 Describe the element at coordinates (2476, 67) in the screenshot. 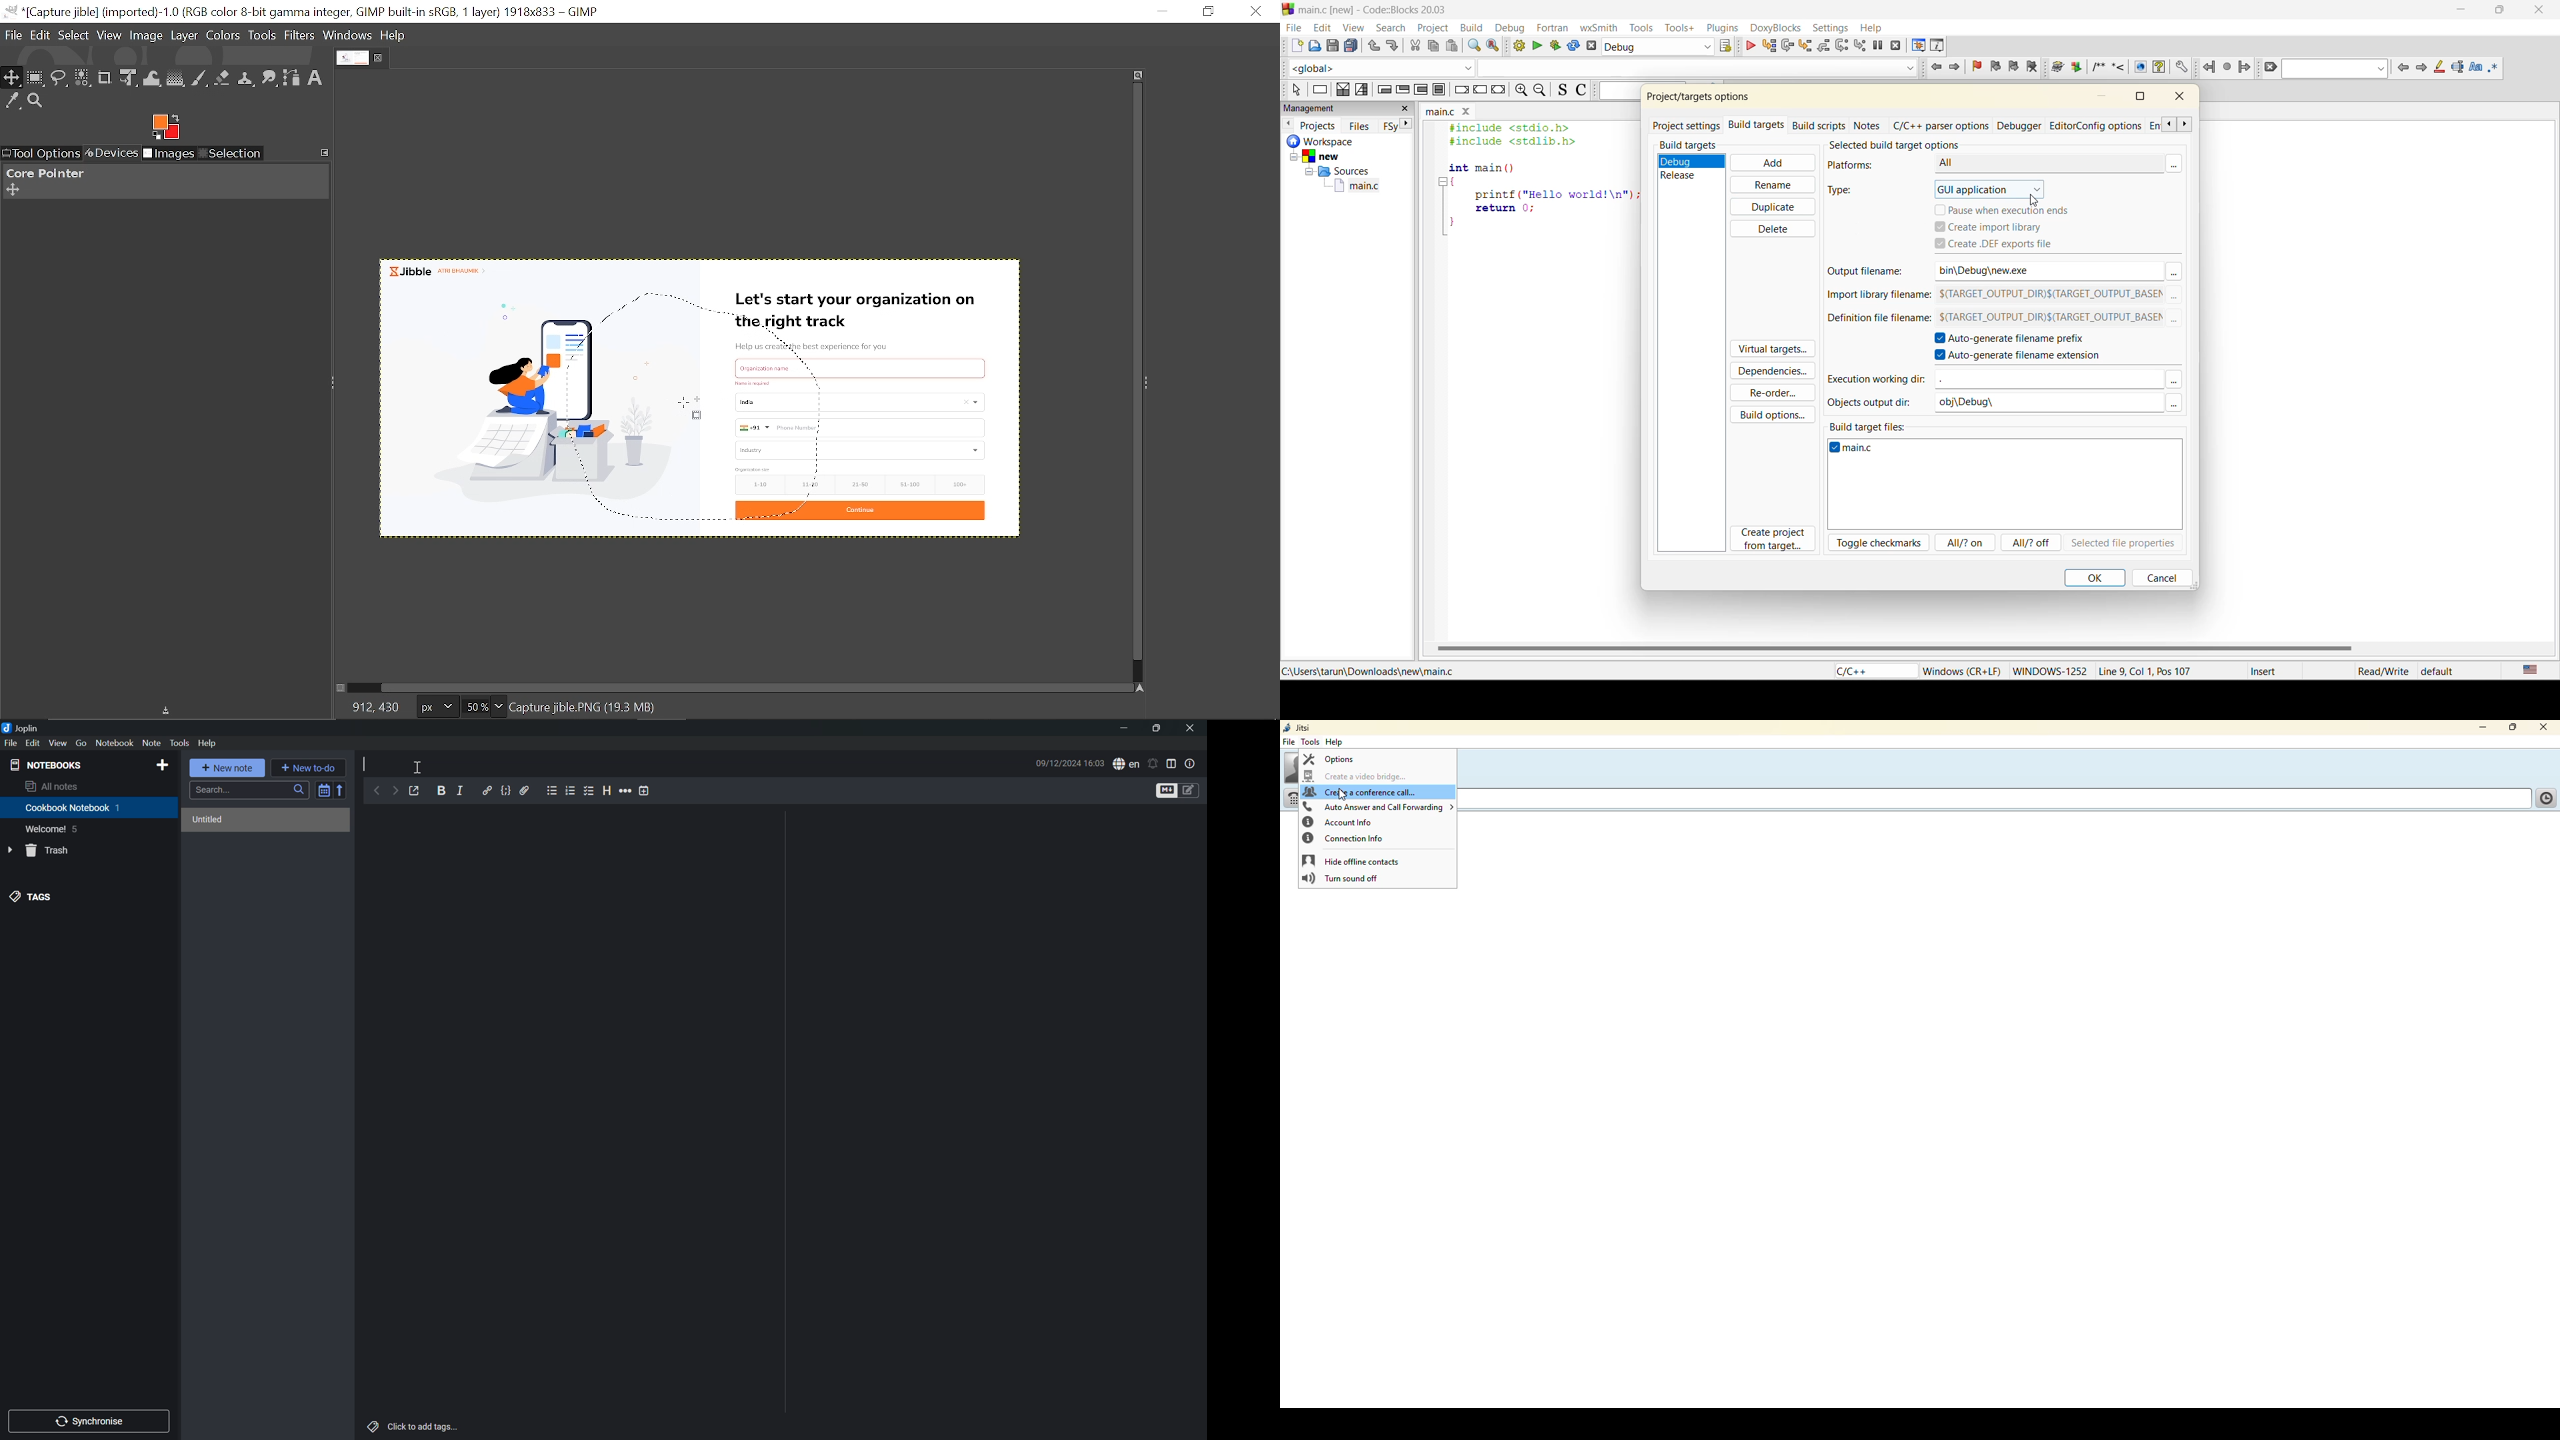

I see `match case` at that location.